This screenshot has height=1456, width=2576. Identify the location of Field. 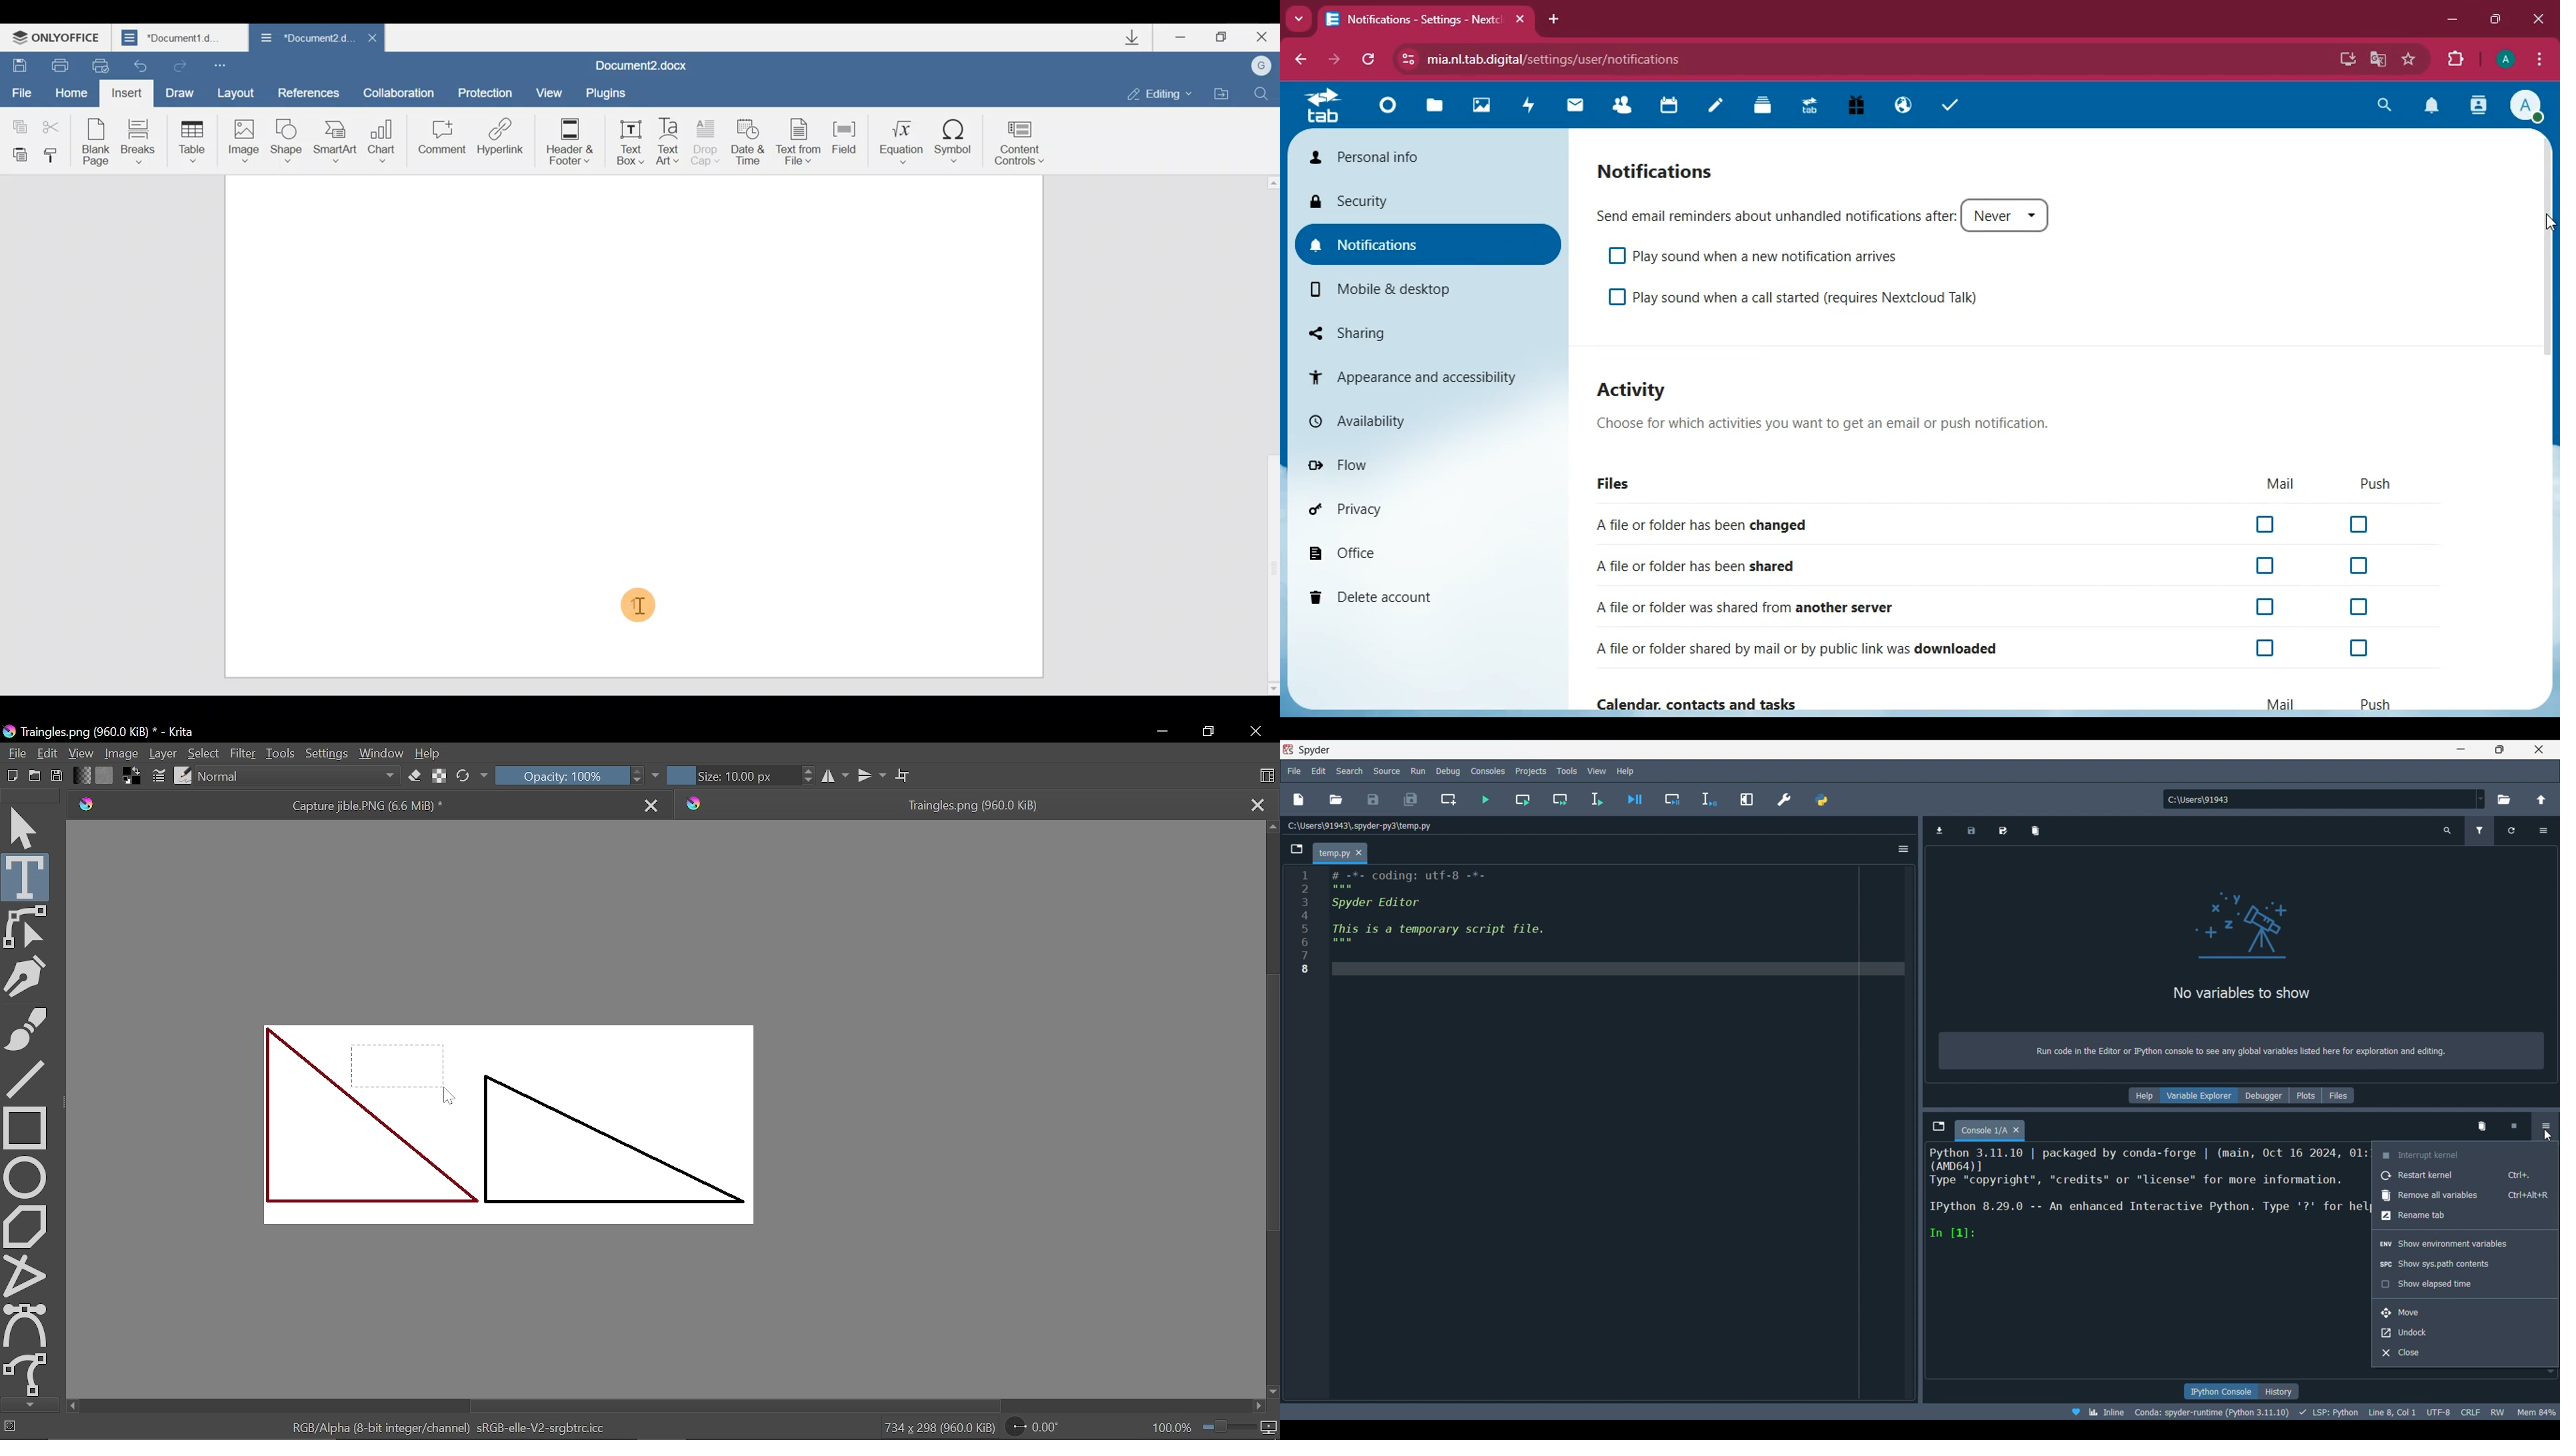
(841, 142).